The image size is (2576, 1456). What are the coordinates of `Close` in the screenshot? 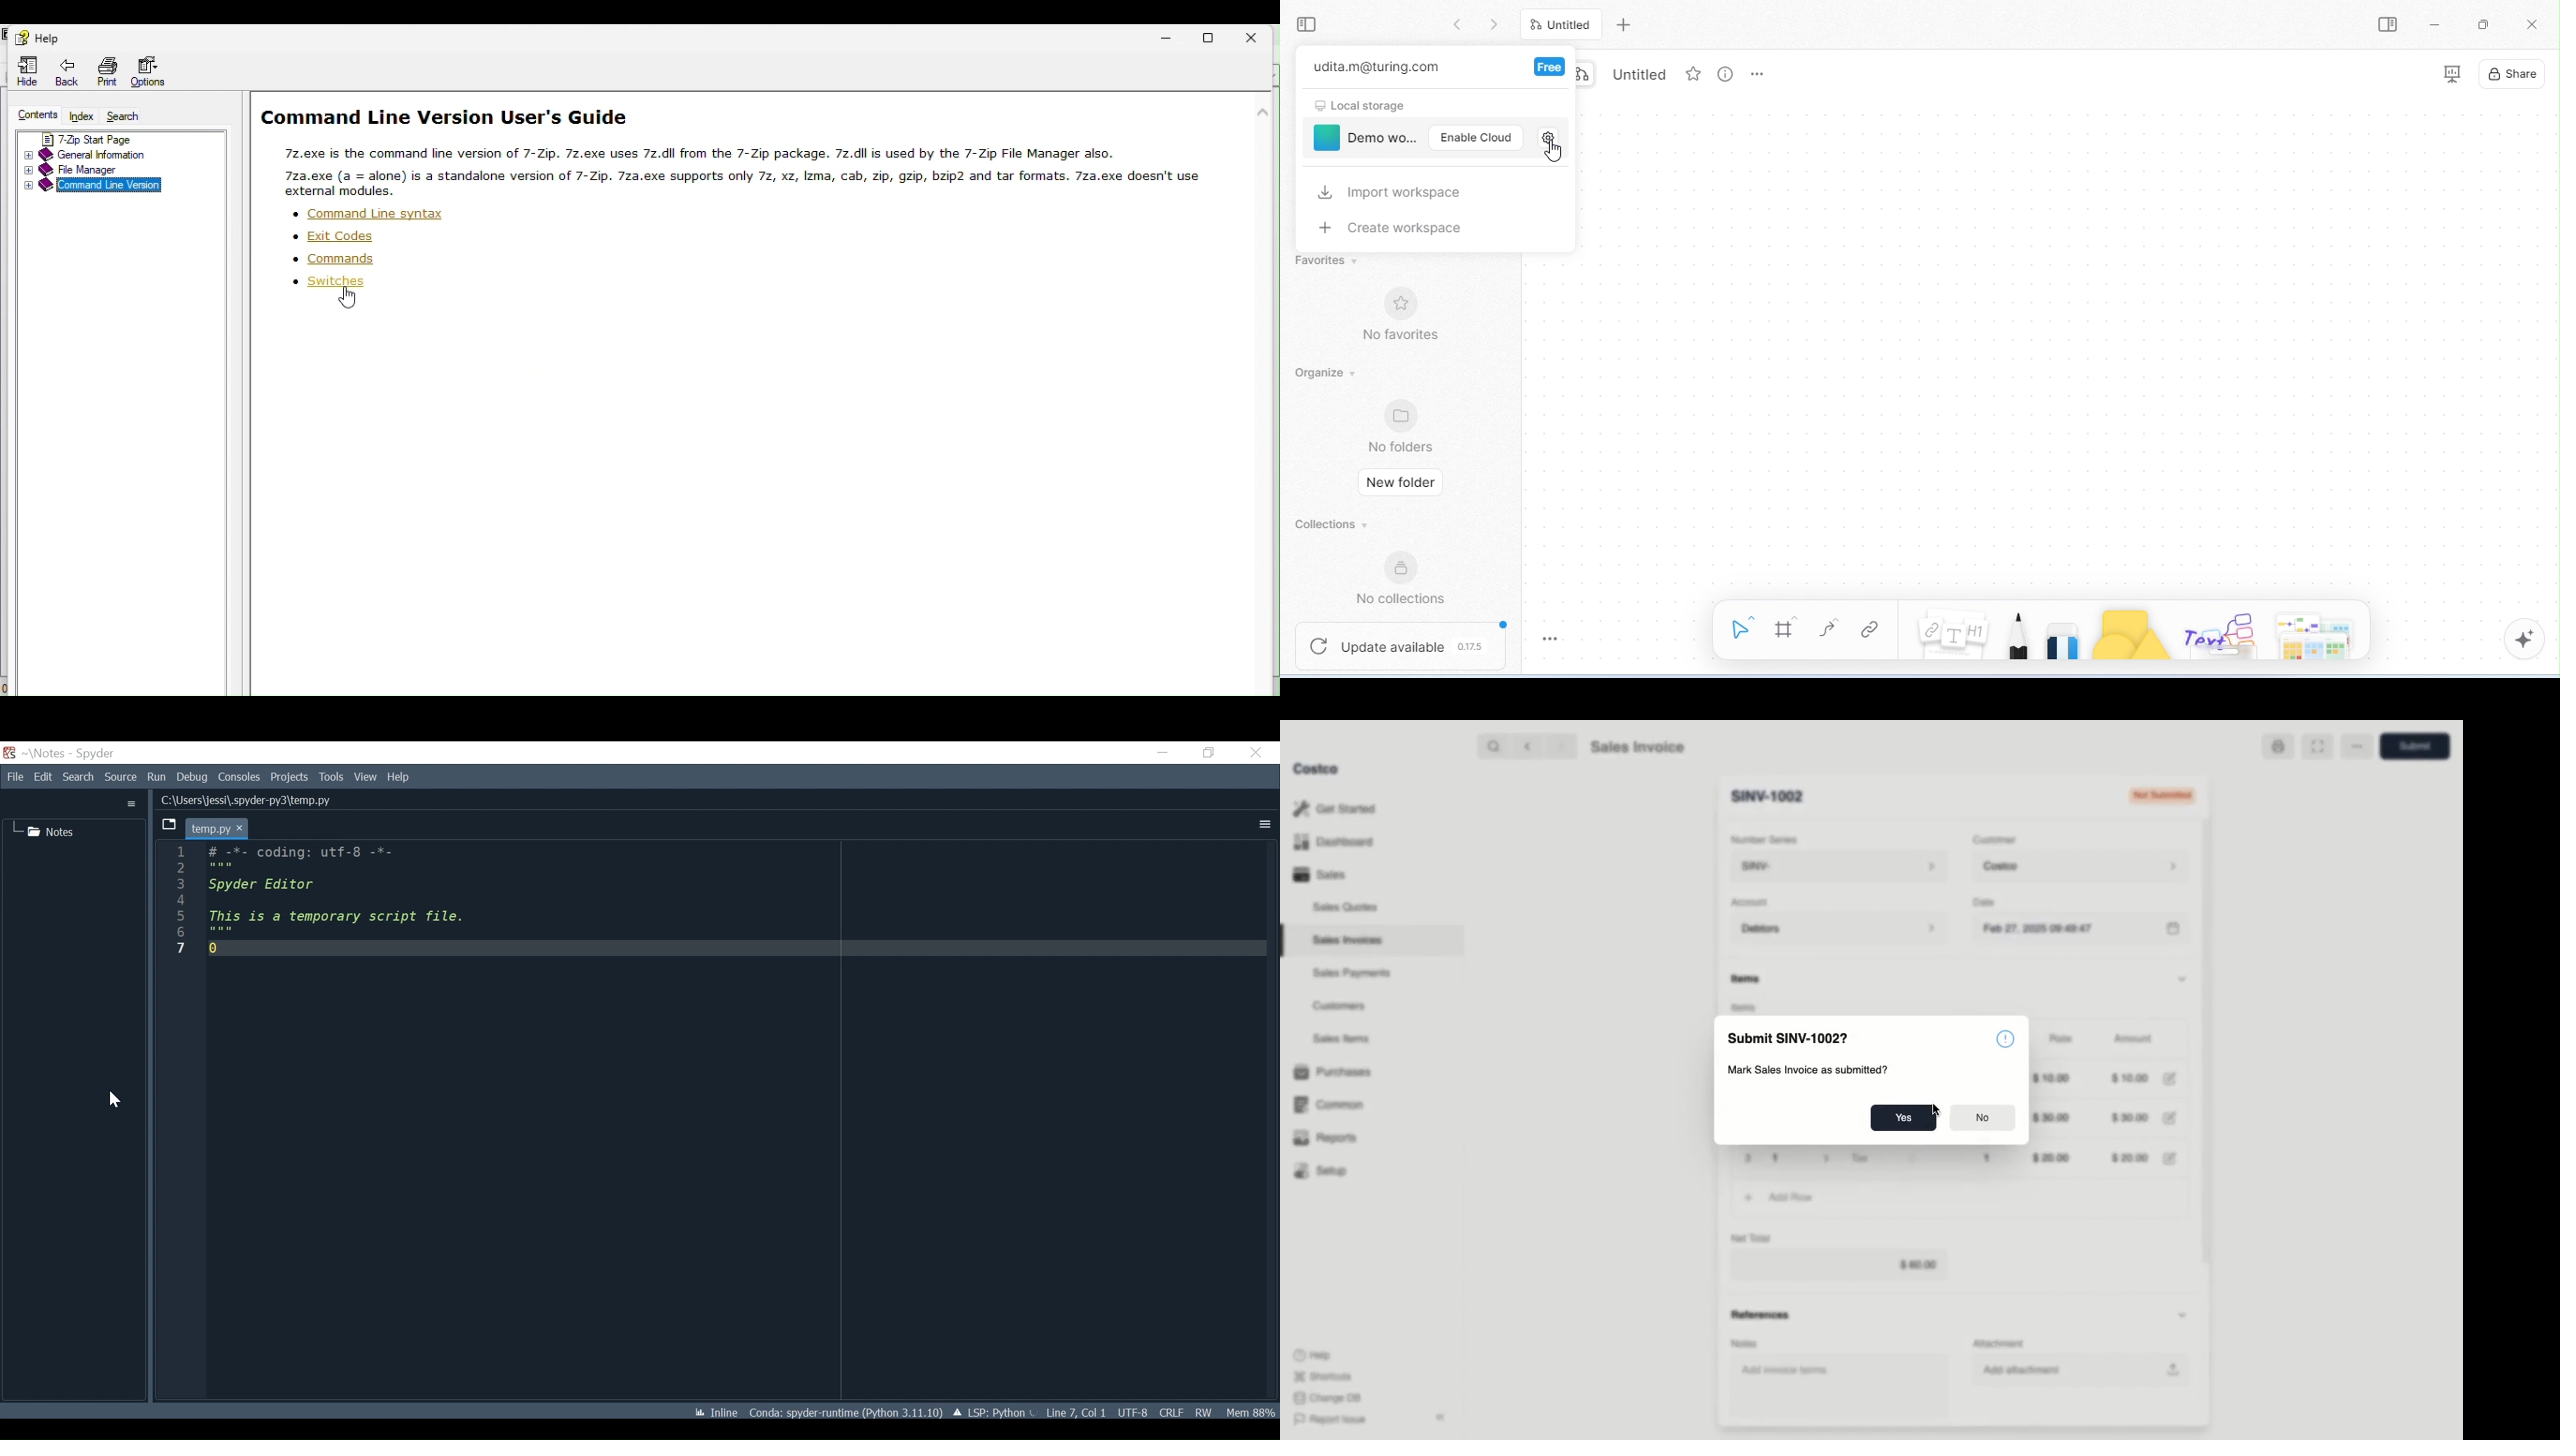 It's located at (1260, 753).